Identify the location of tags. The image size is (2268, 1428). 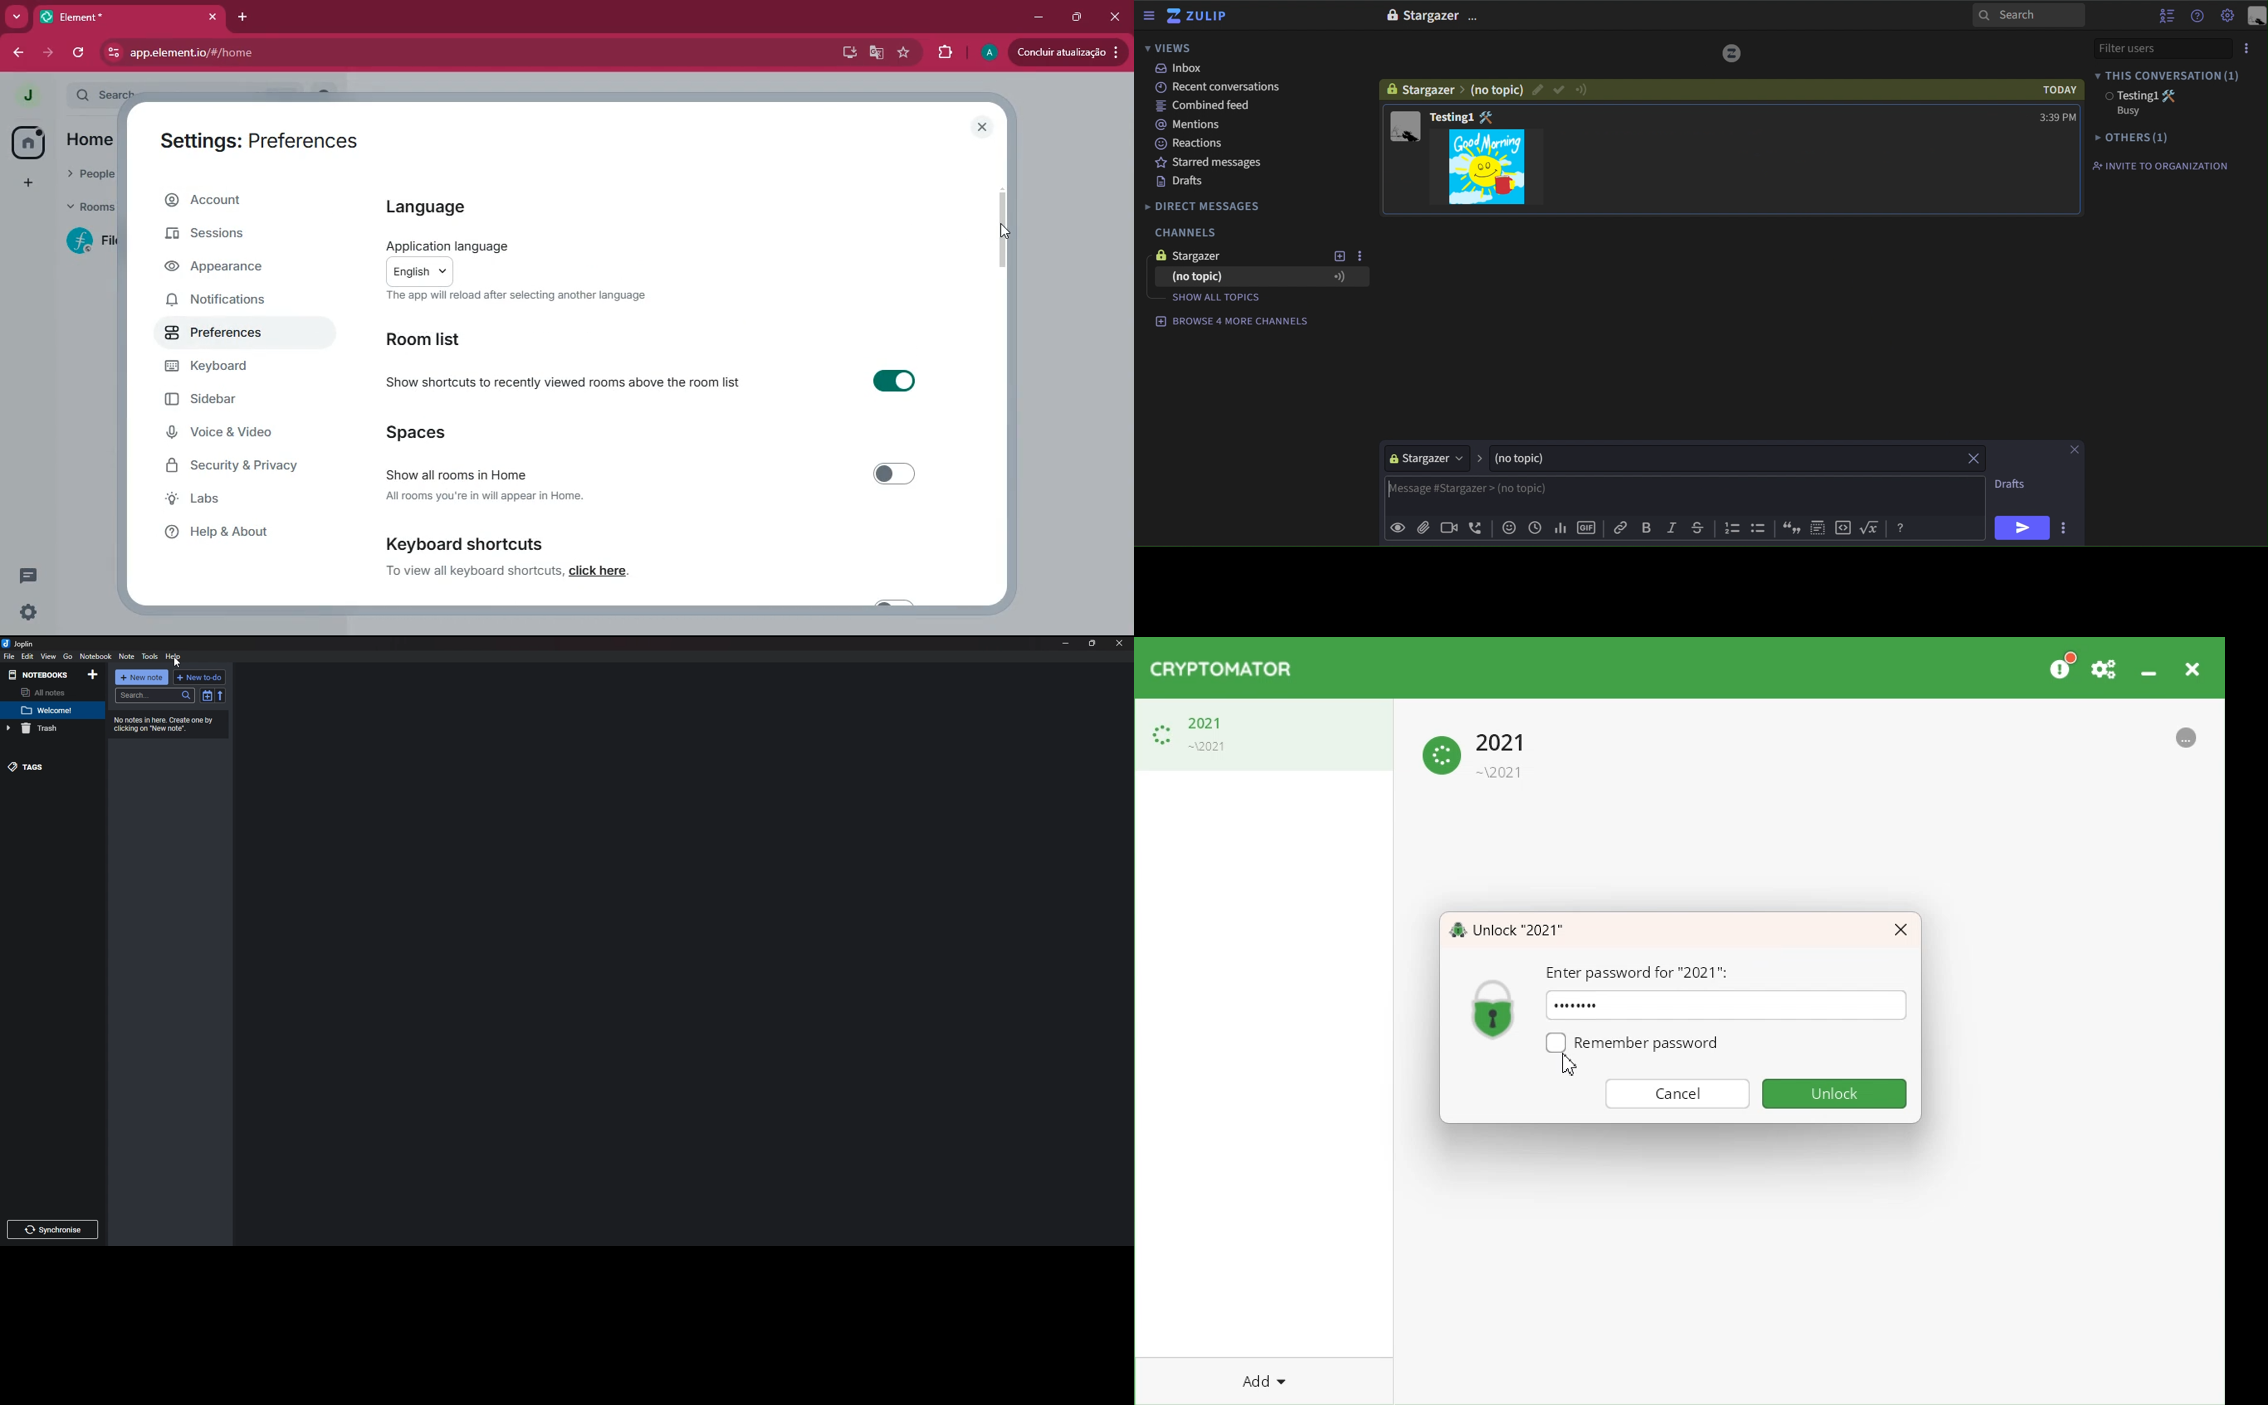
(48, 767).